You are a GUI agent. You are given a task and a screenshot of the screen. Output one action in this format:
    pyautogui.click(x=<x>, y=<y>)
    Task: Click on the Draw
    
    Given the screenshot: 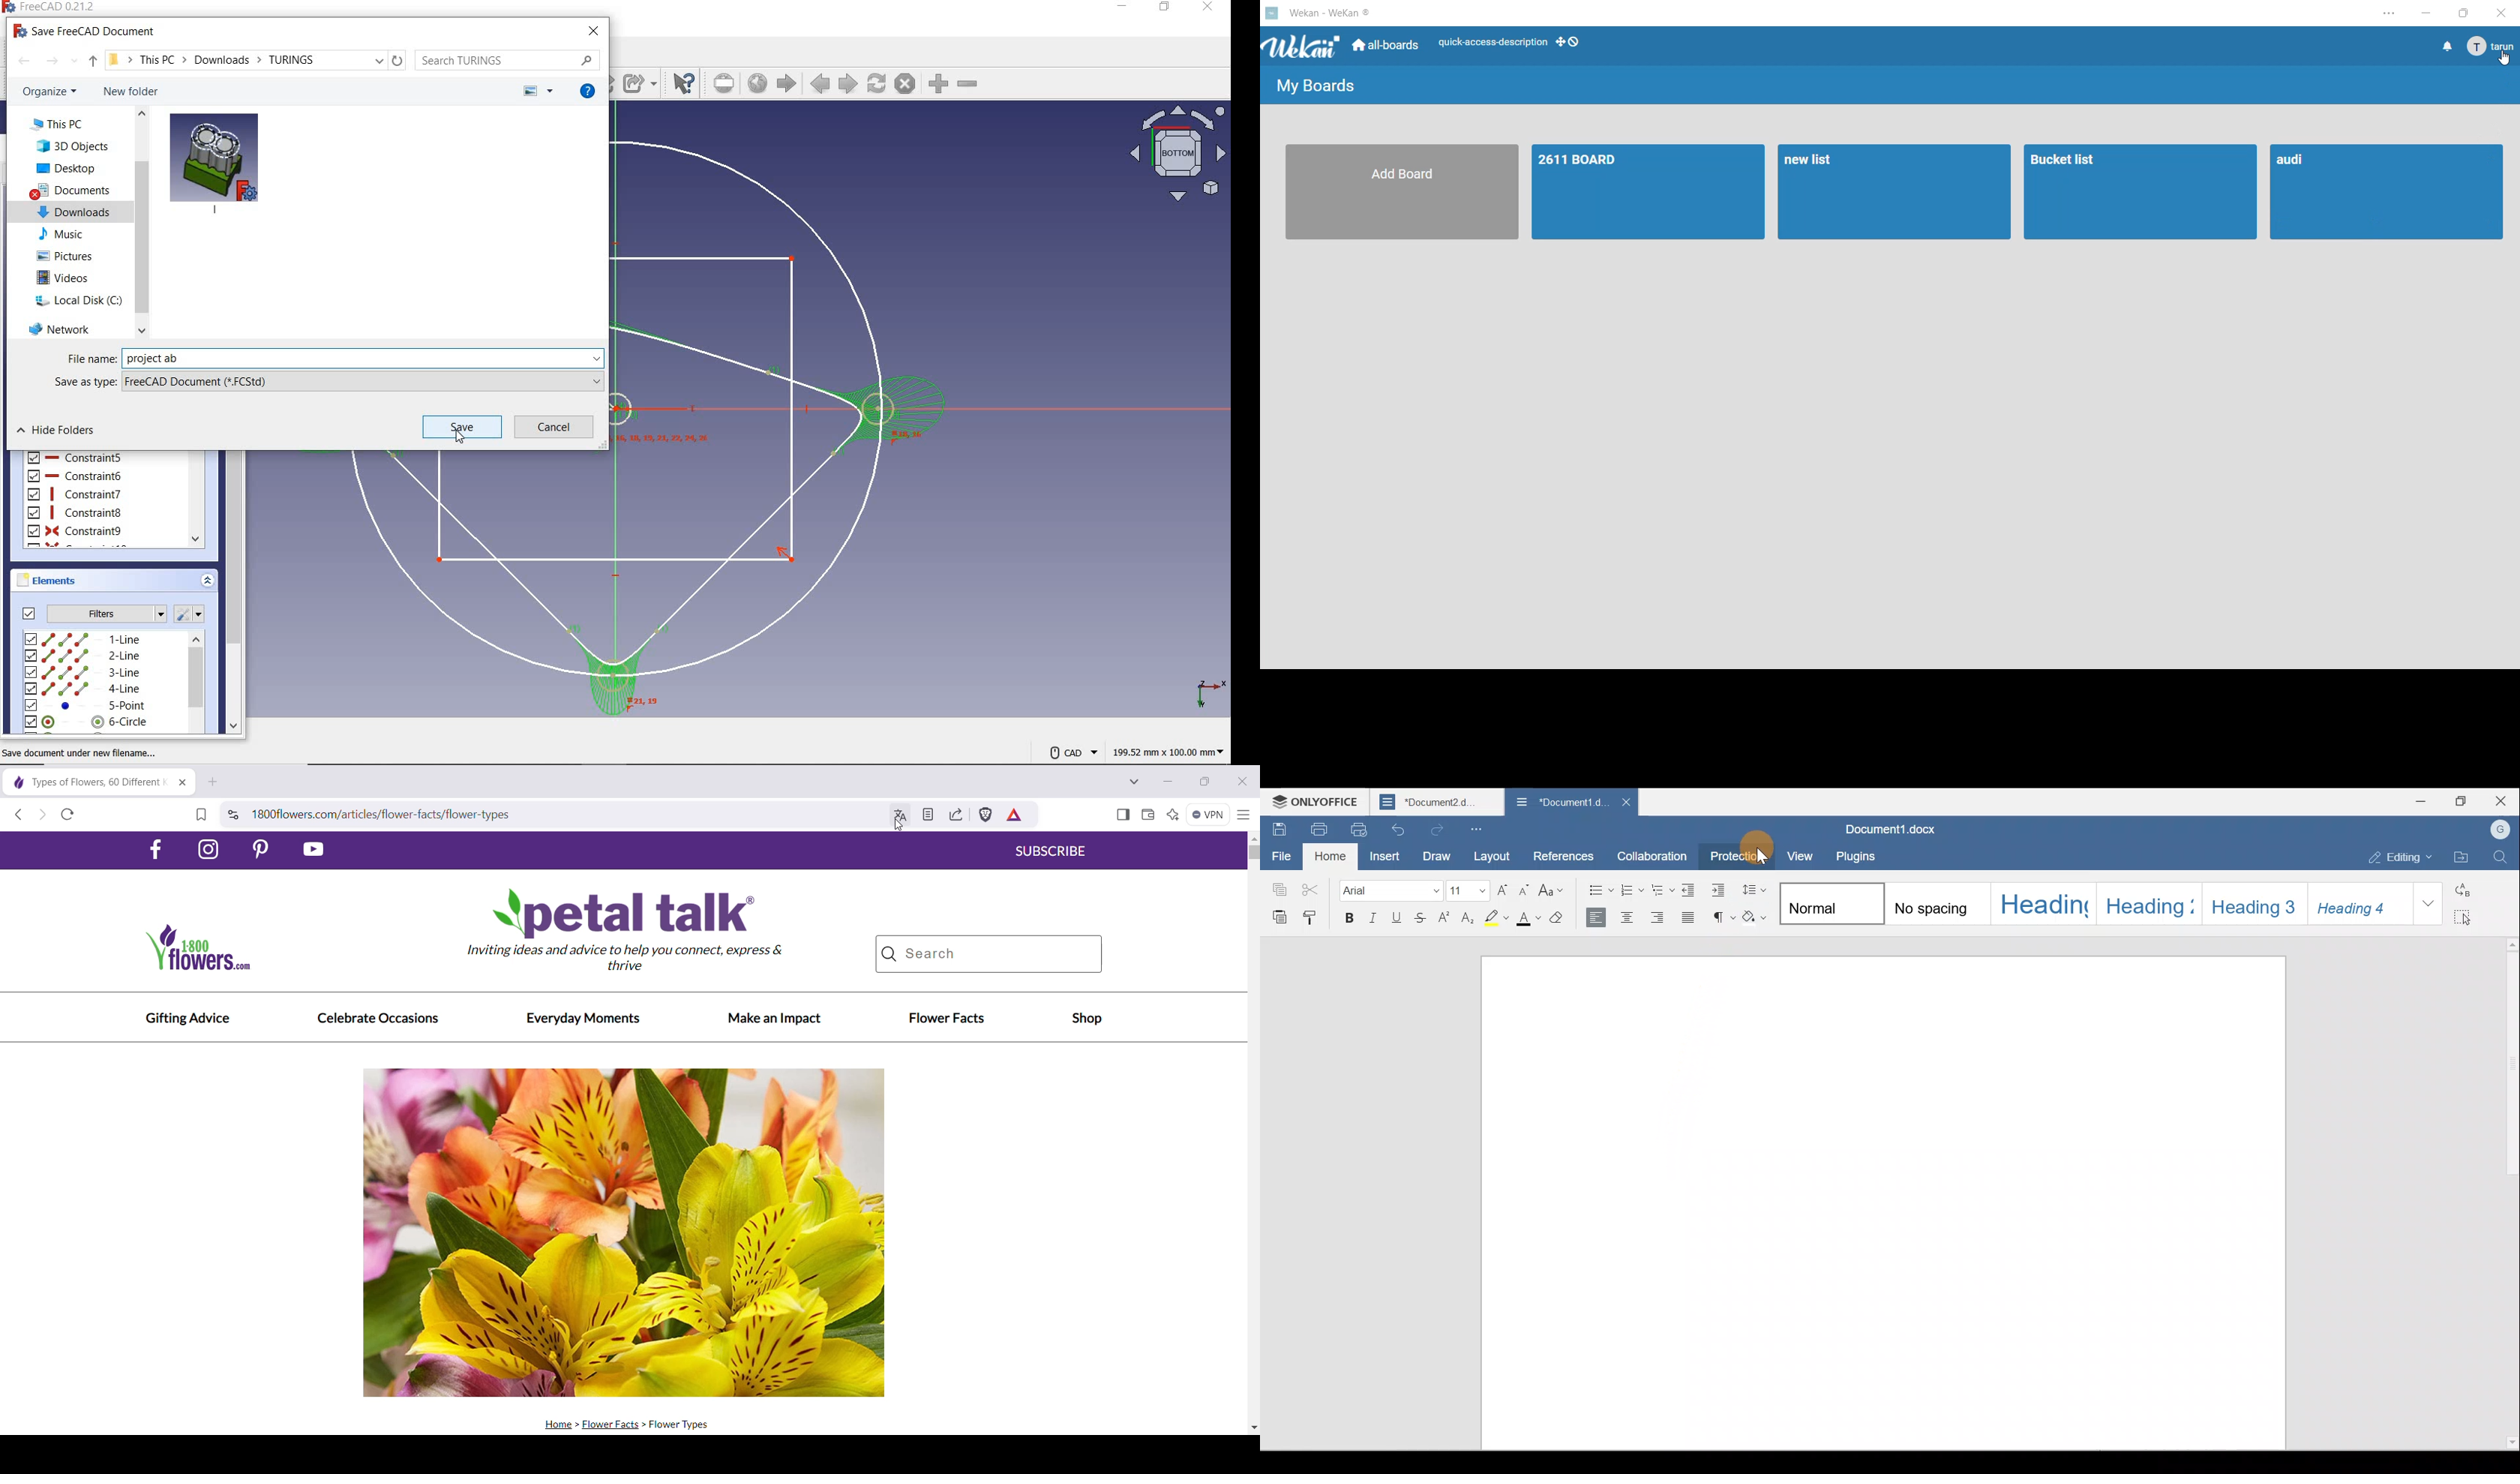 What is the action you would take?
    pyautogui.click(x=1440, y=857)
    